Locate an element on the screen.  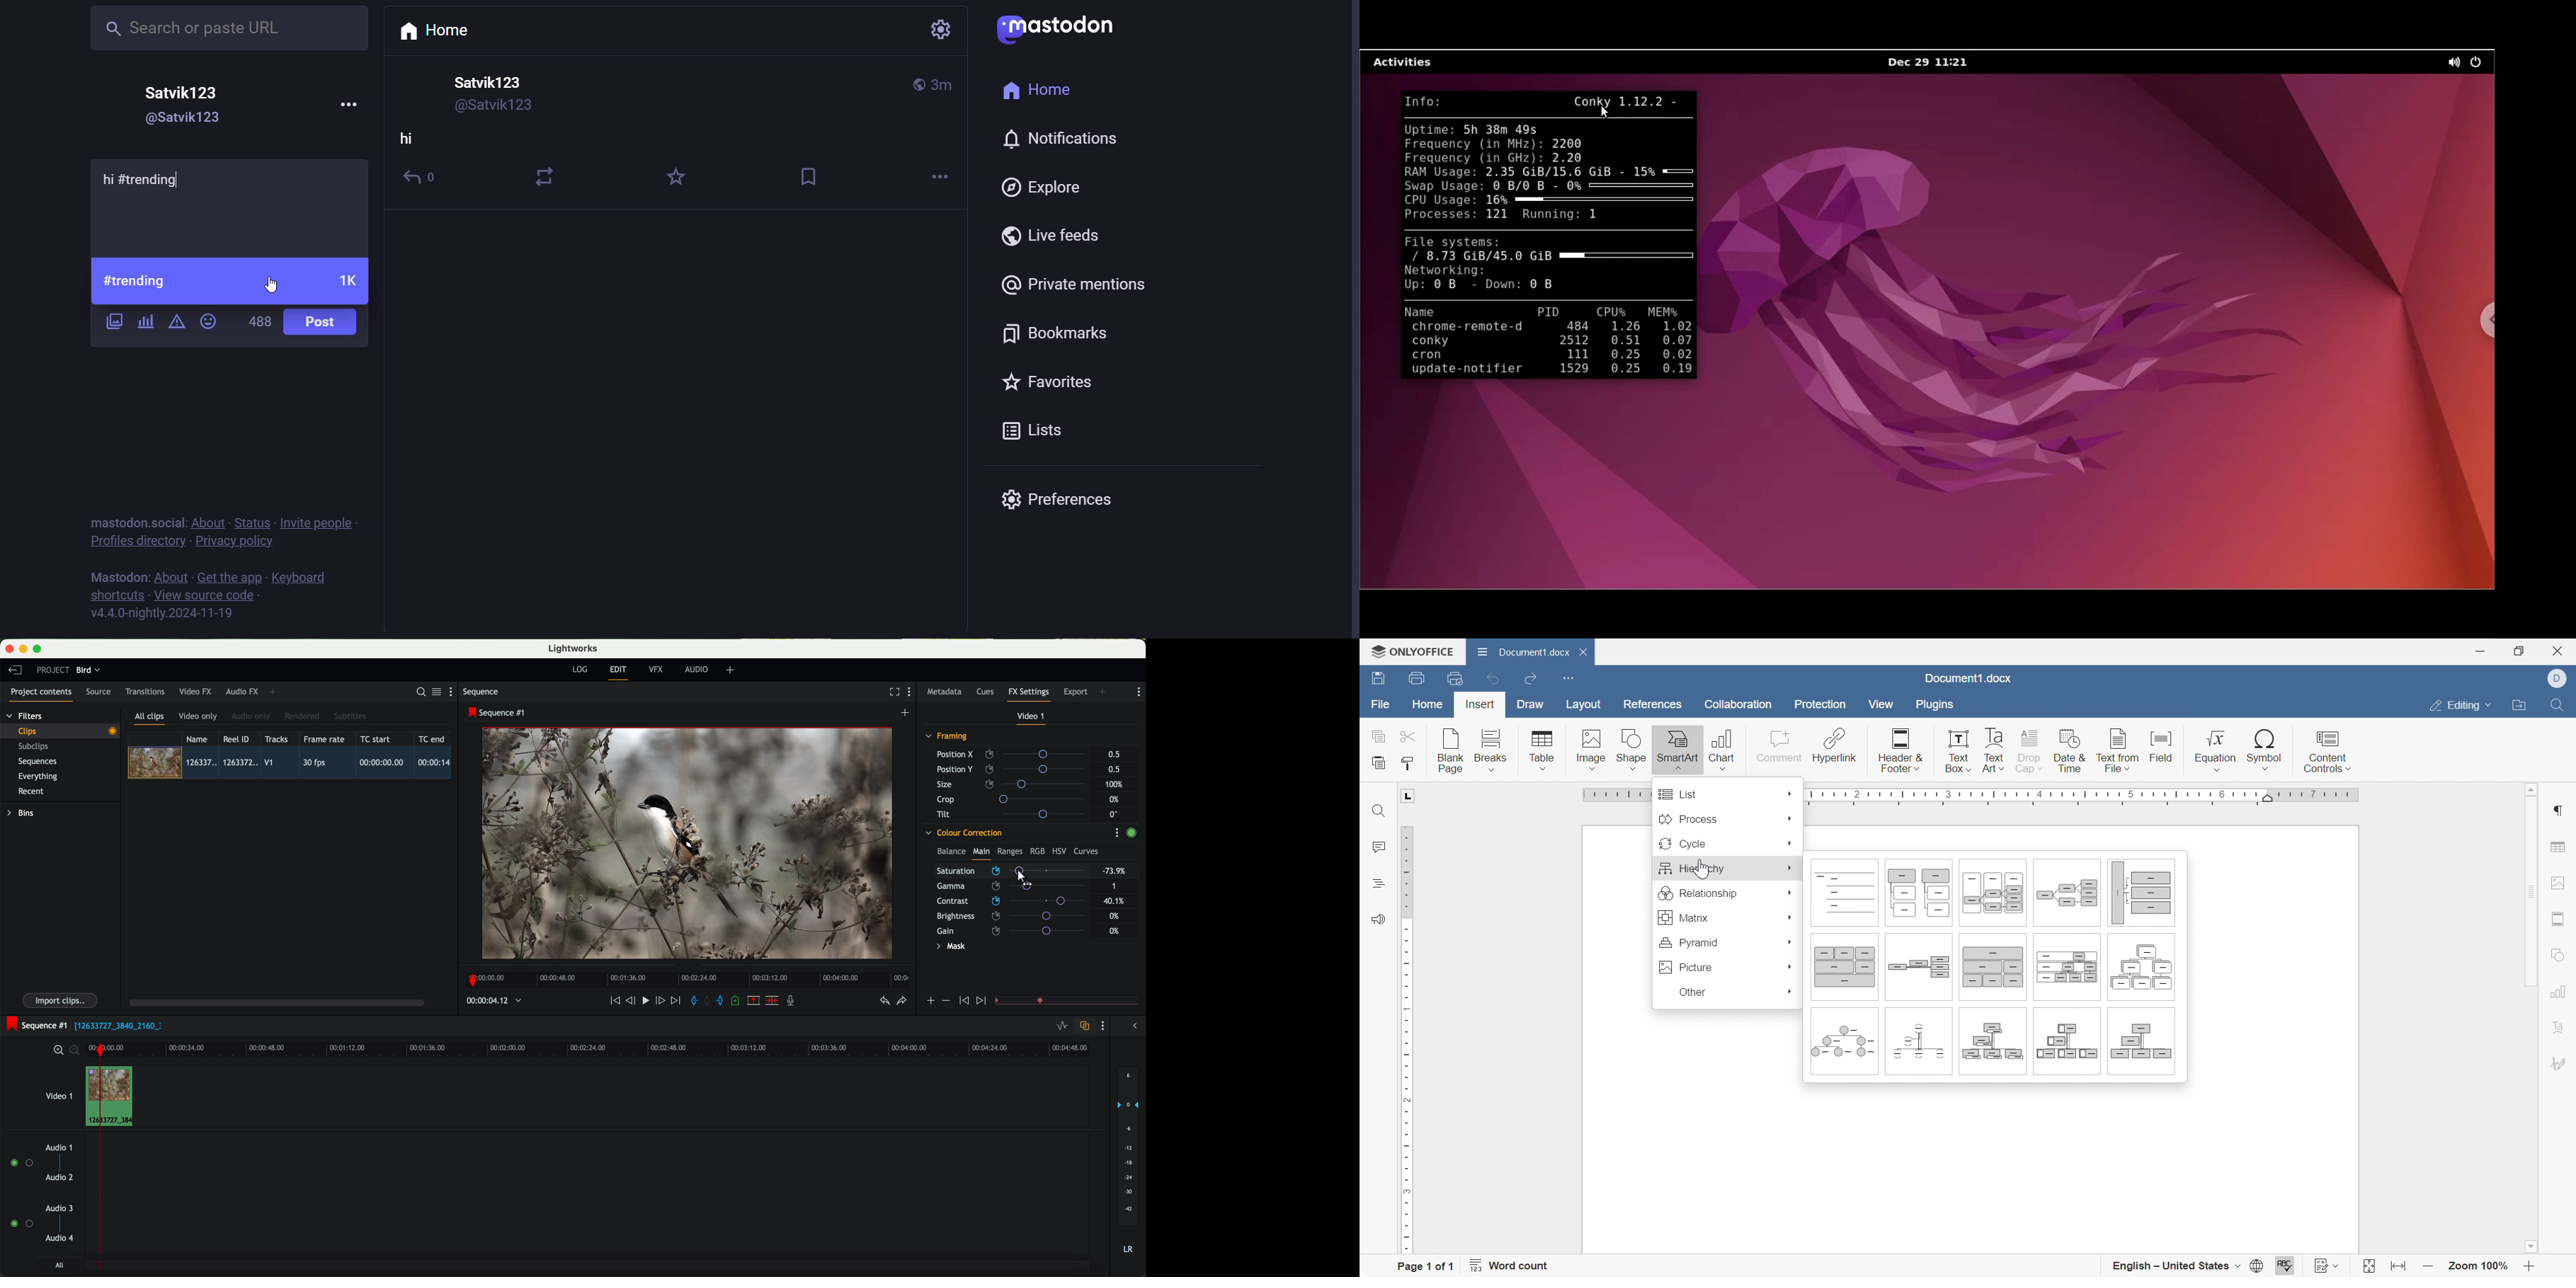
user is located at coordinates (493, 83).